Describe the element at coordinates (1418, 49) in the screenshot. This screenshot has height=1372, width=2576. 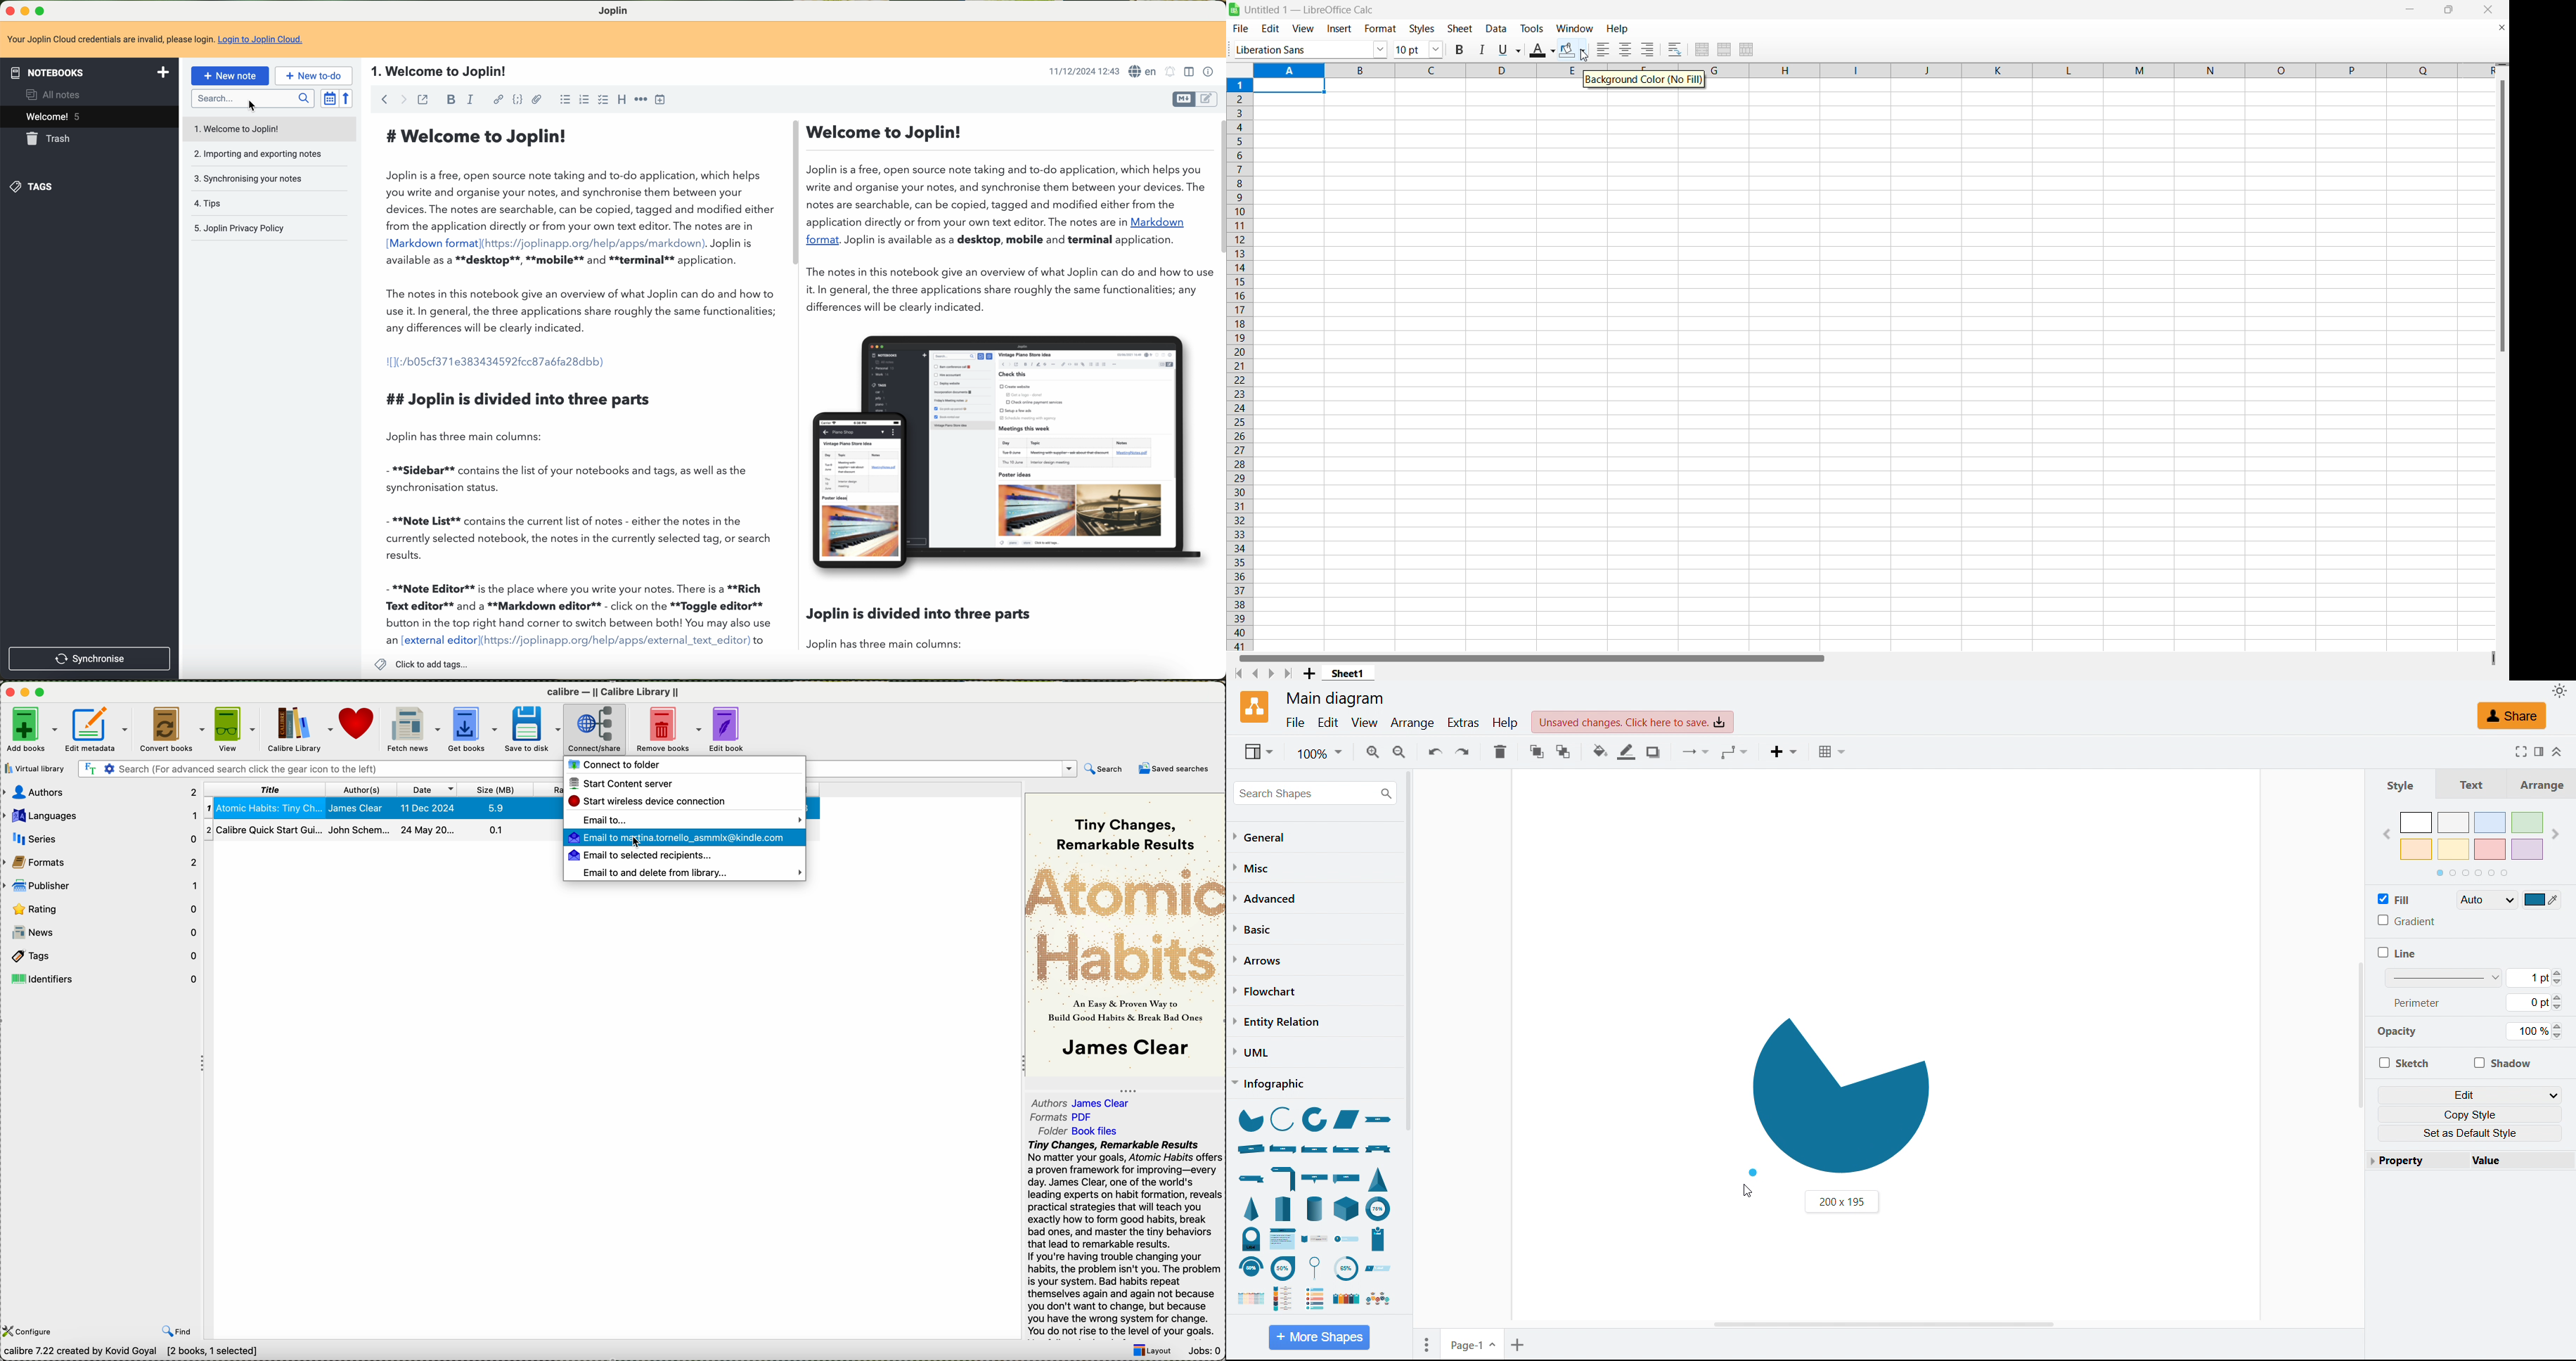
I see `font size` at that location.